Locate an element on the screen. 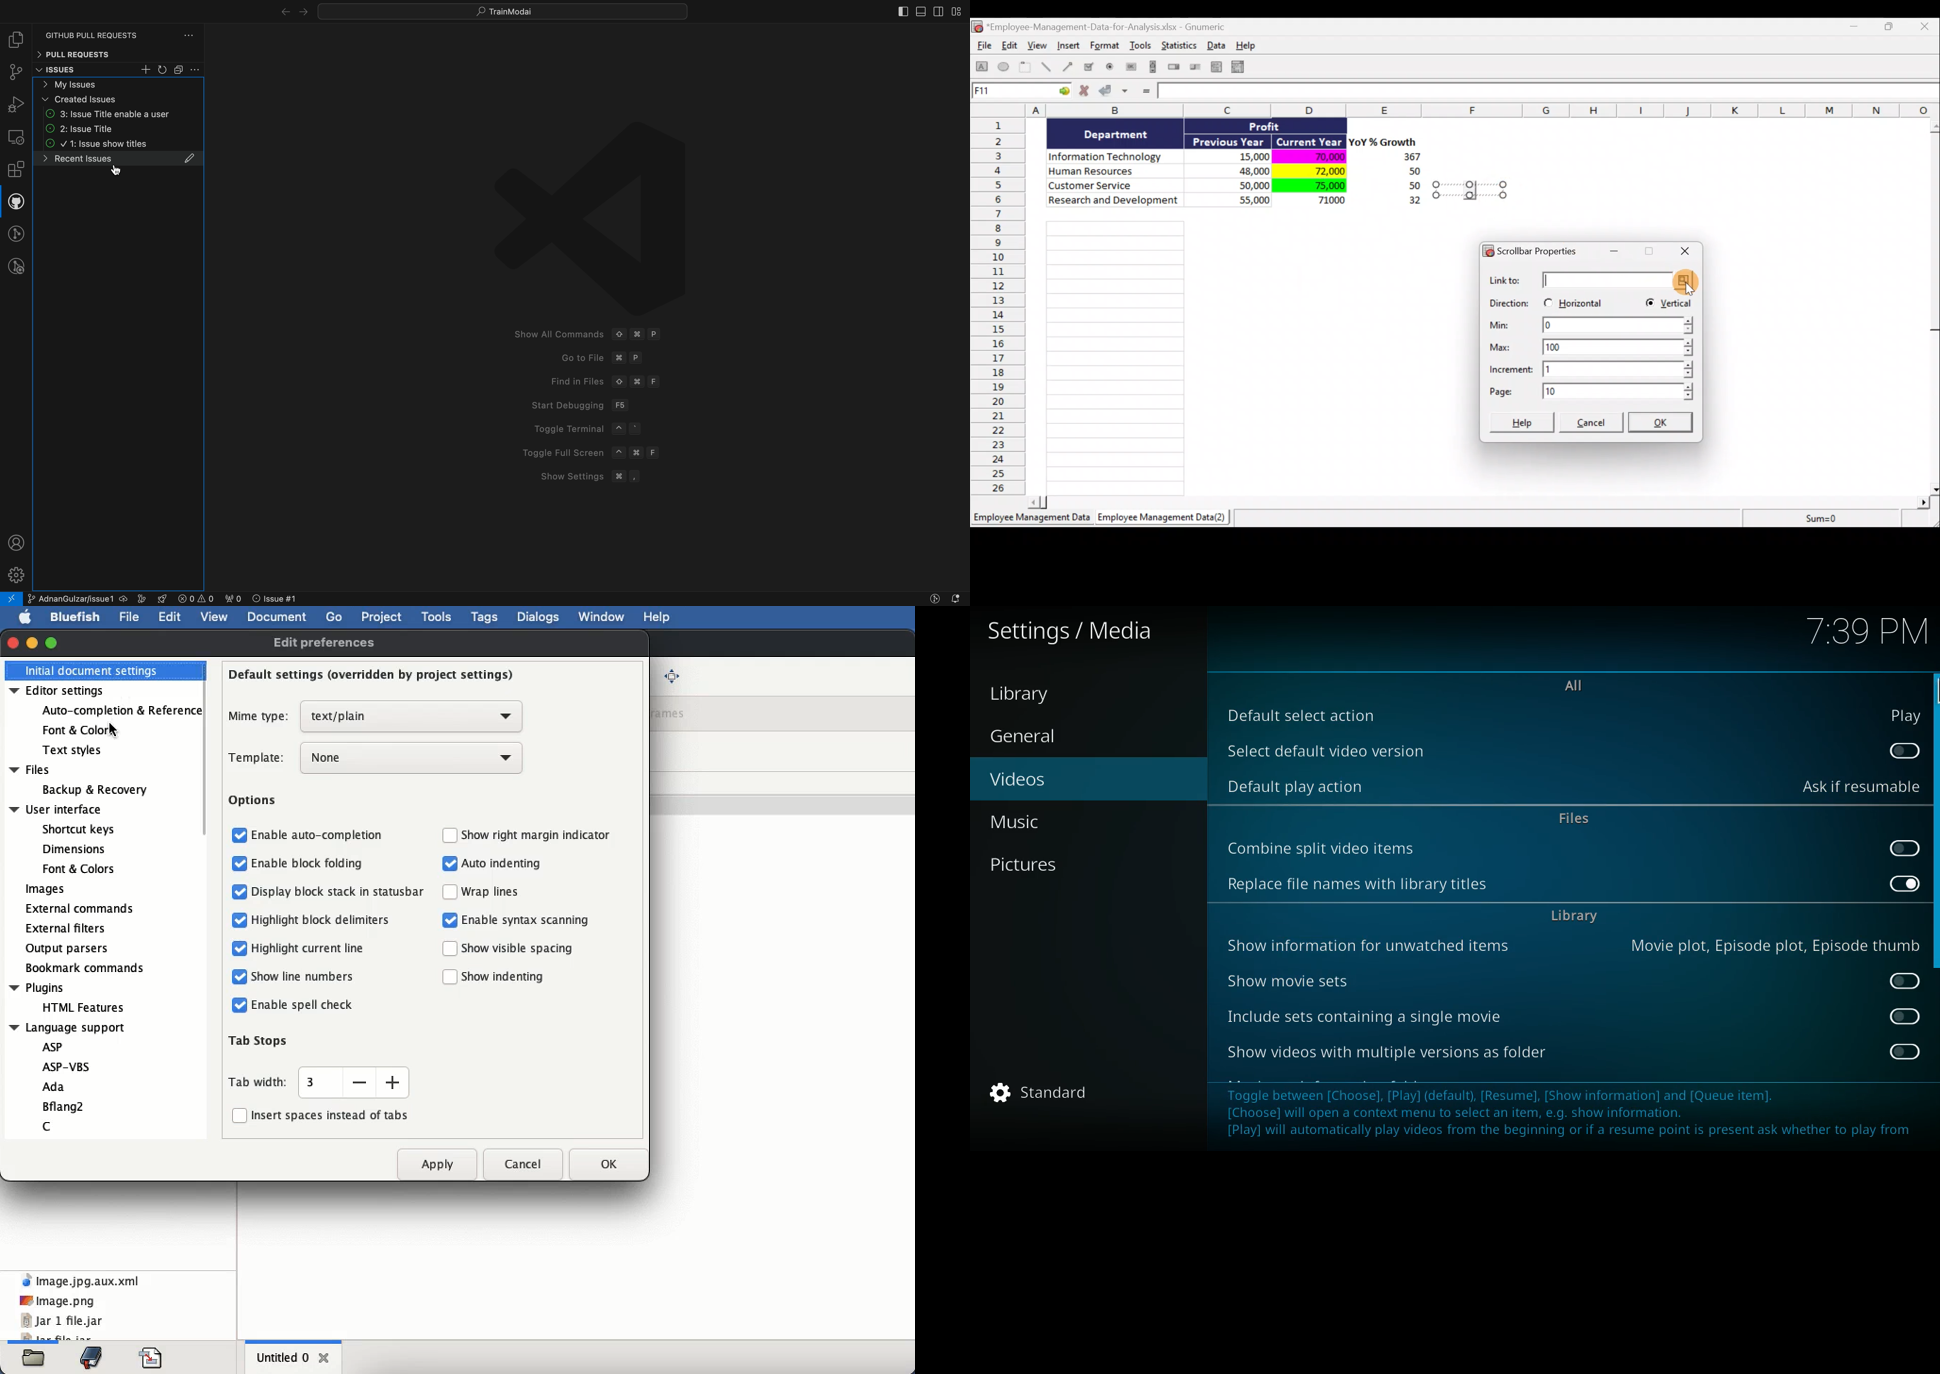 The width and height of the screenshot is (1960, 1400). Sum=0 is located at coordinates (1819, 519).